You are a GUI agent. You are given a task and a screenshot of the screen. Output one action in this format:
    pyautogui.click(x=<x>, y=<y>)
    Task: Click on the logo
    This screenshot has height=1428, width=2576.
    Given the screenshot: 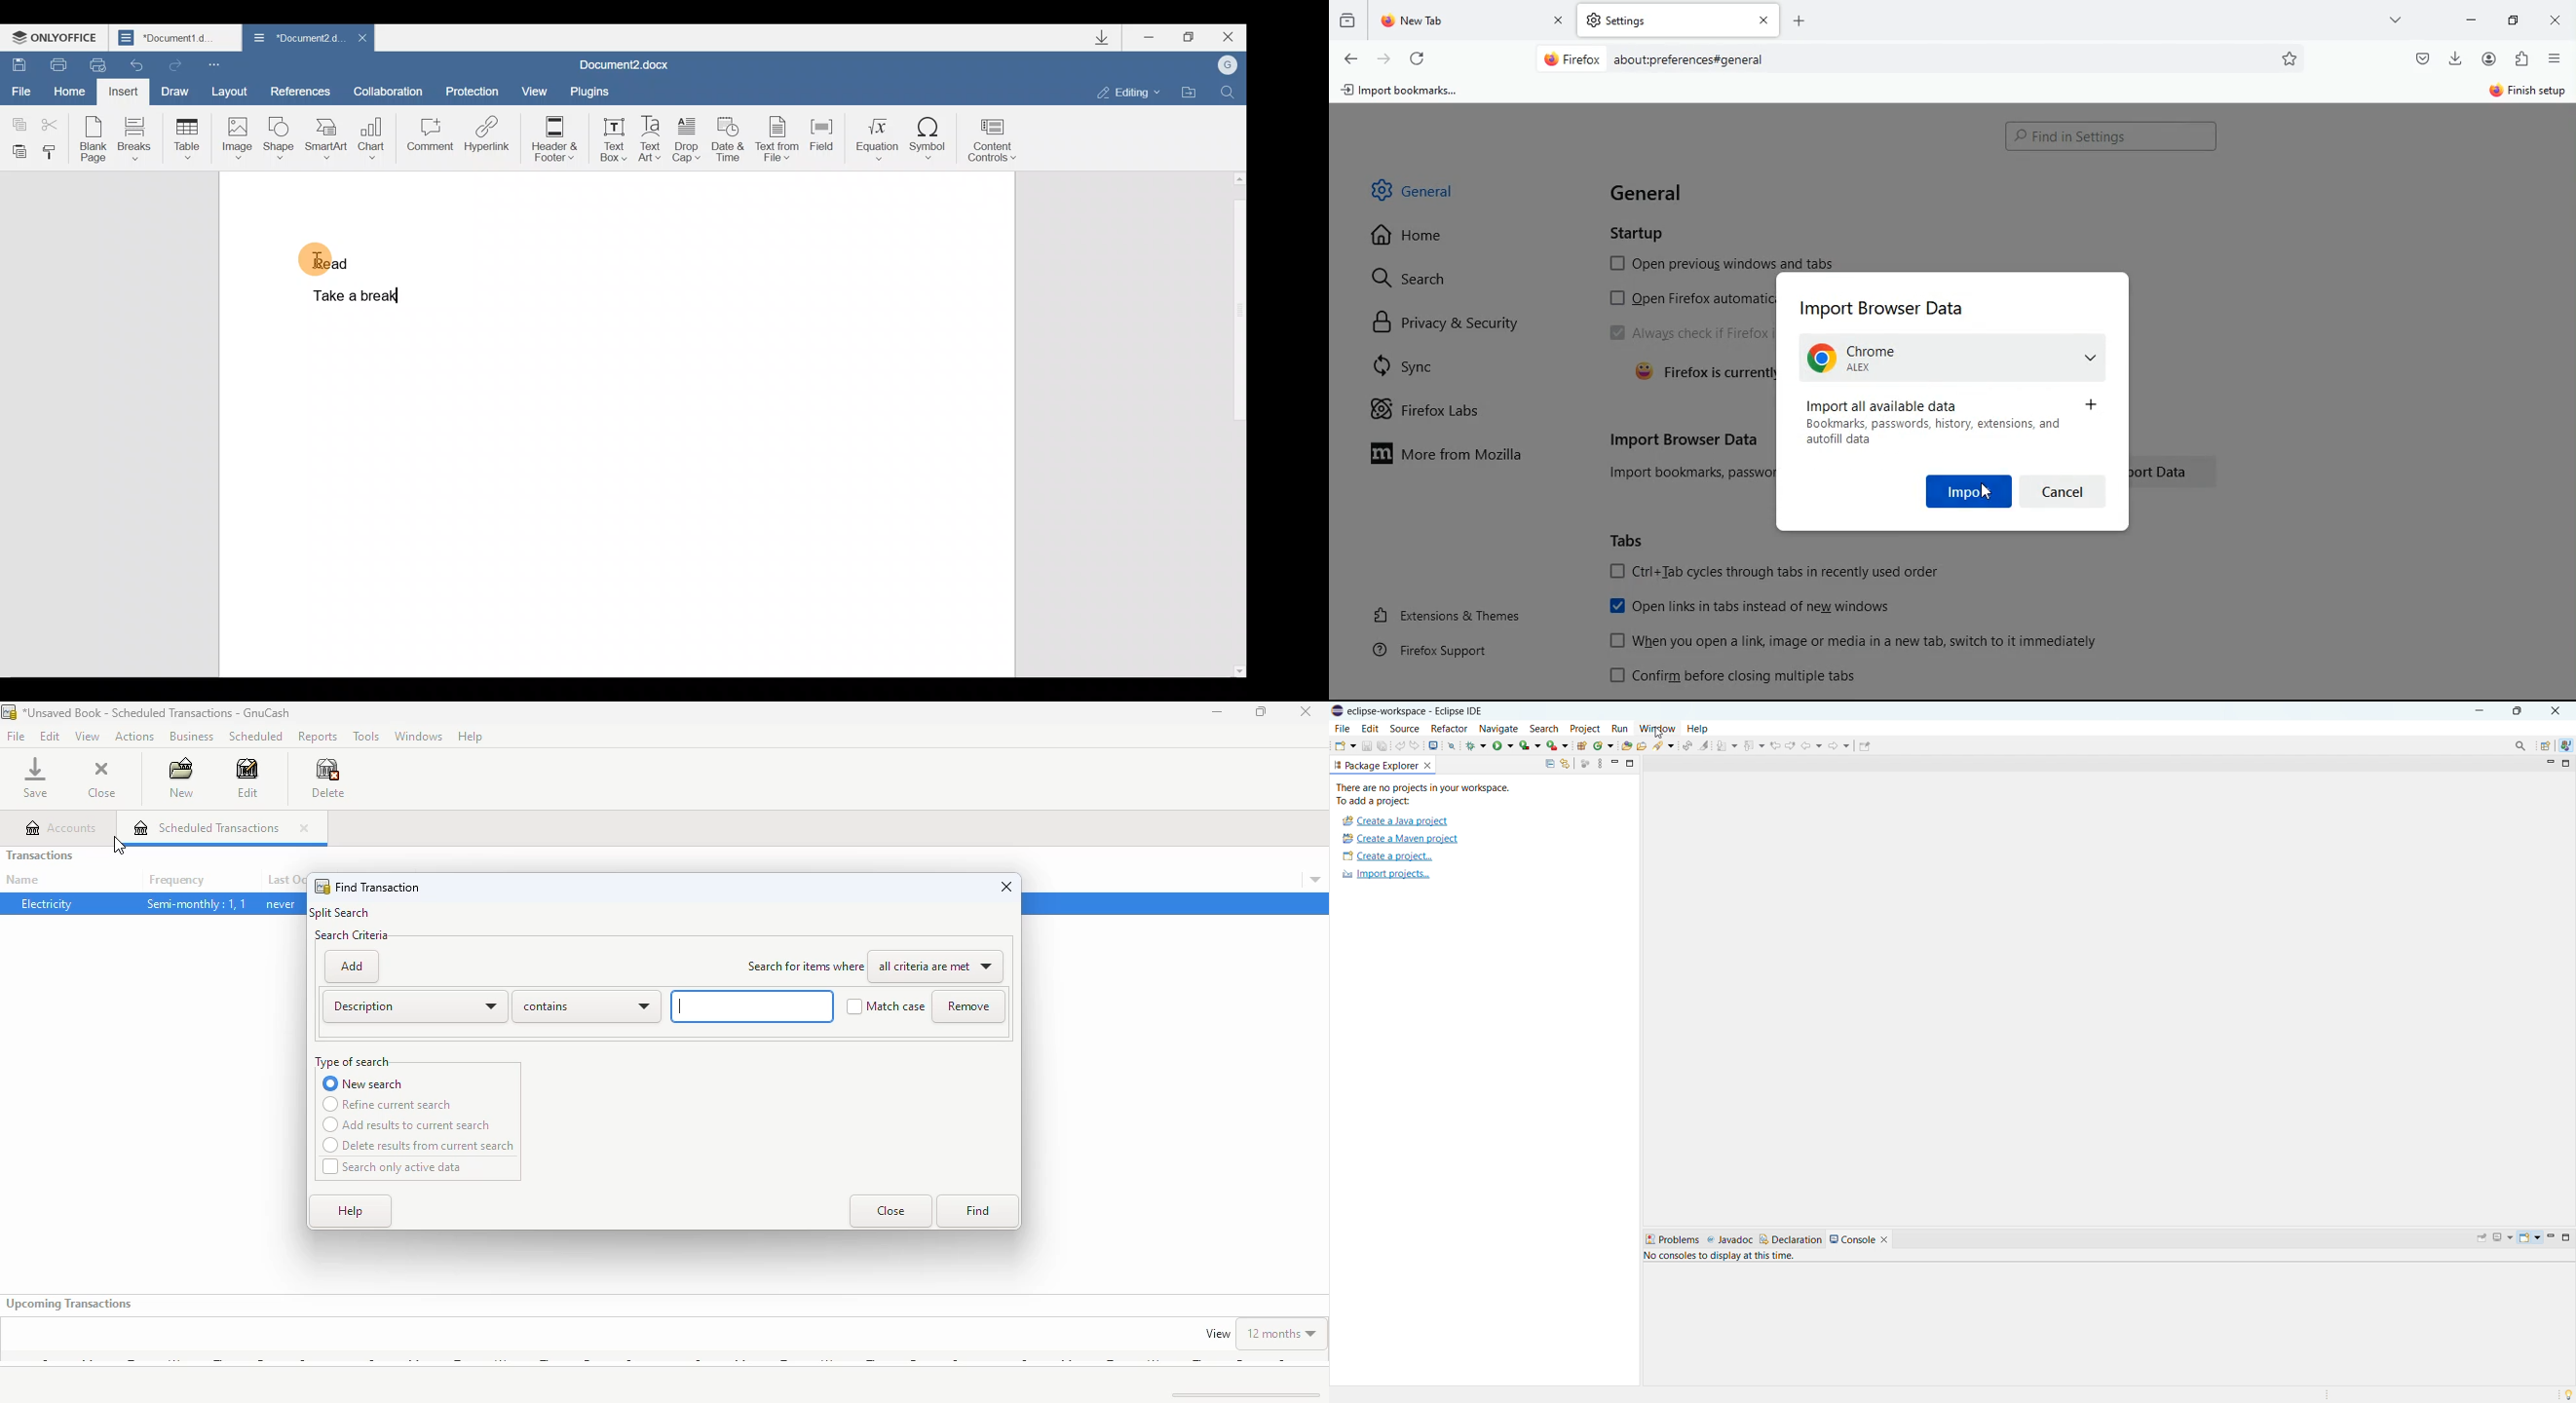 What is the action you would take?
    pyautogui.click(x=9, y=712)
    